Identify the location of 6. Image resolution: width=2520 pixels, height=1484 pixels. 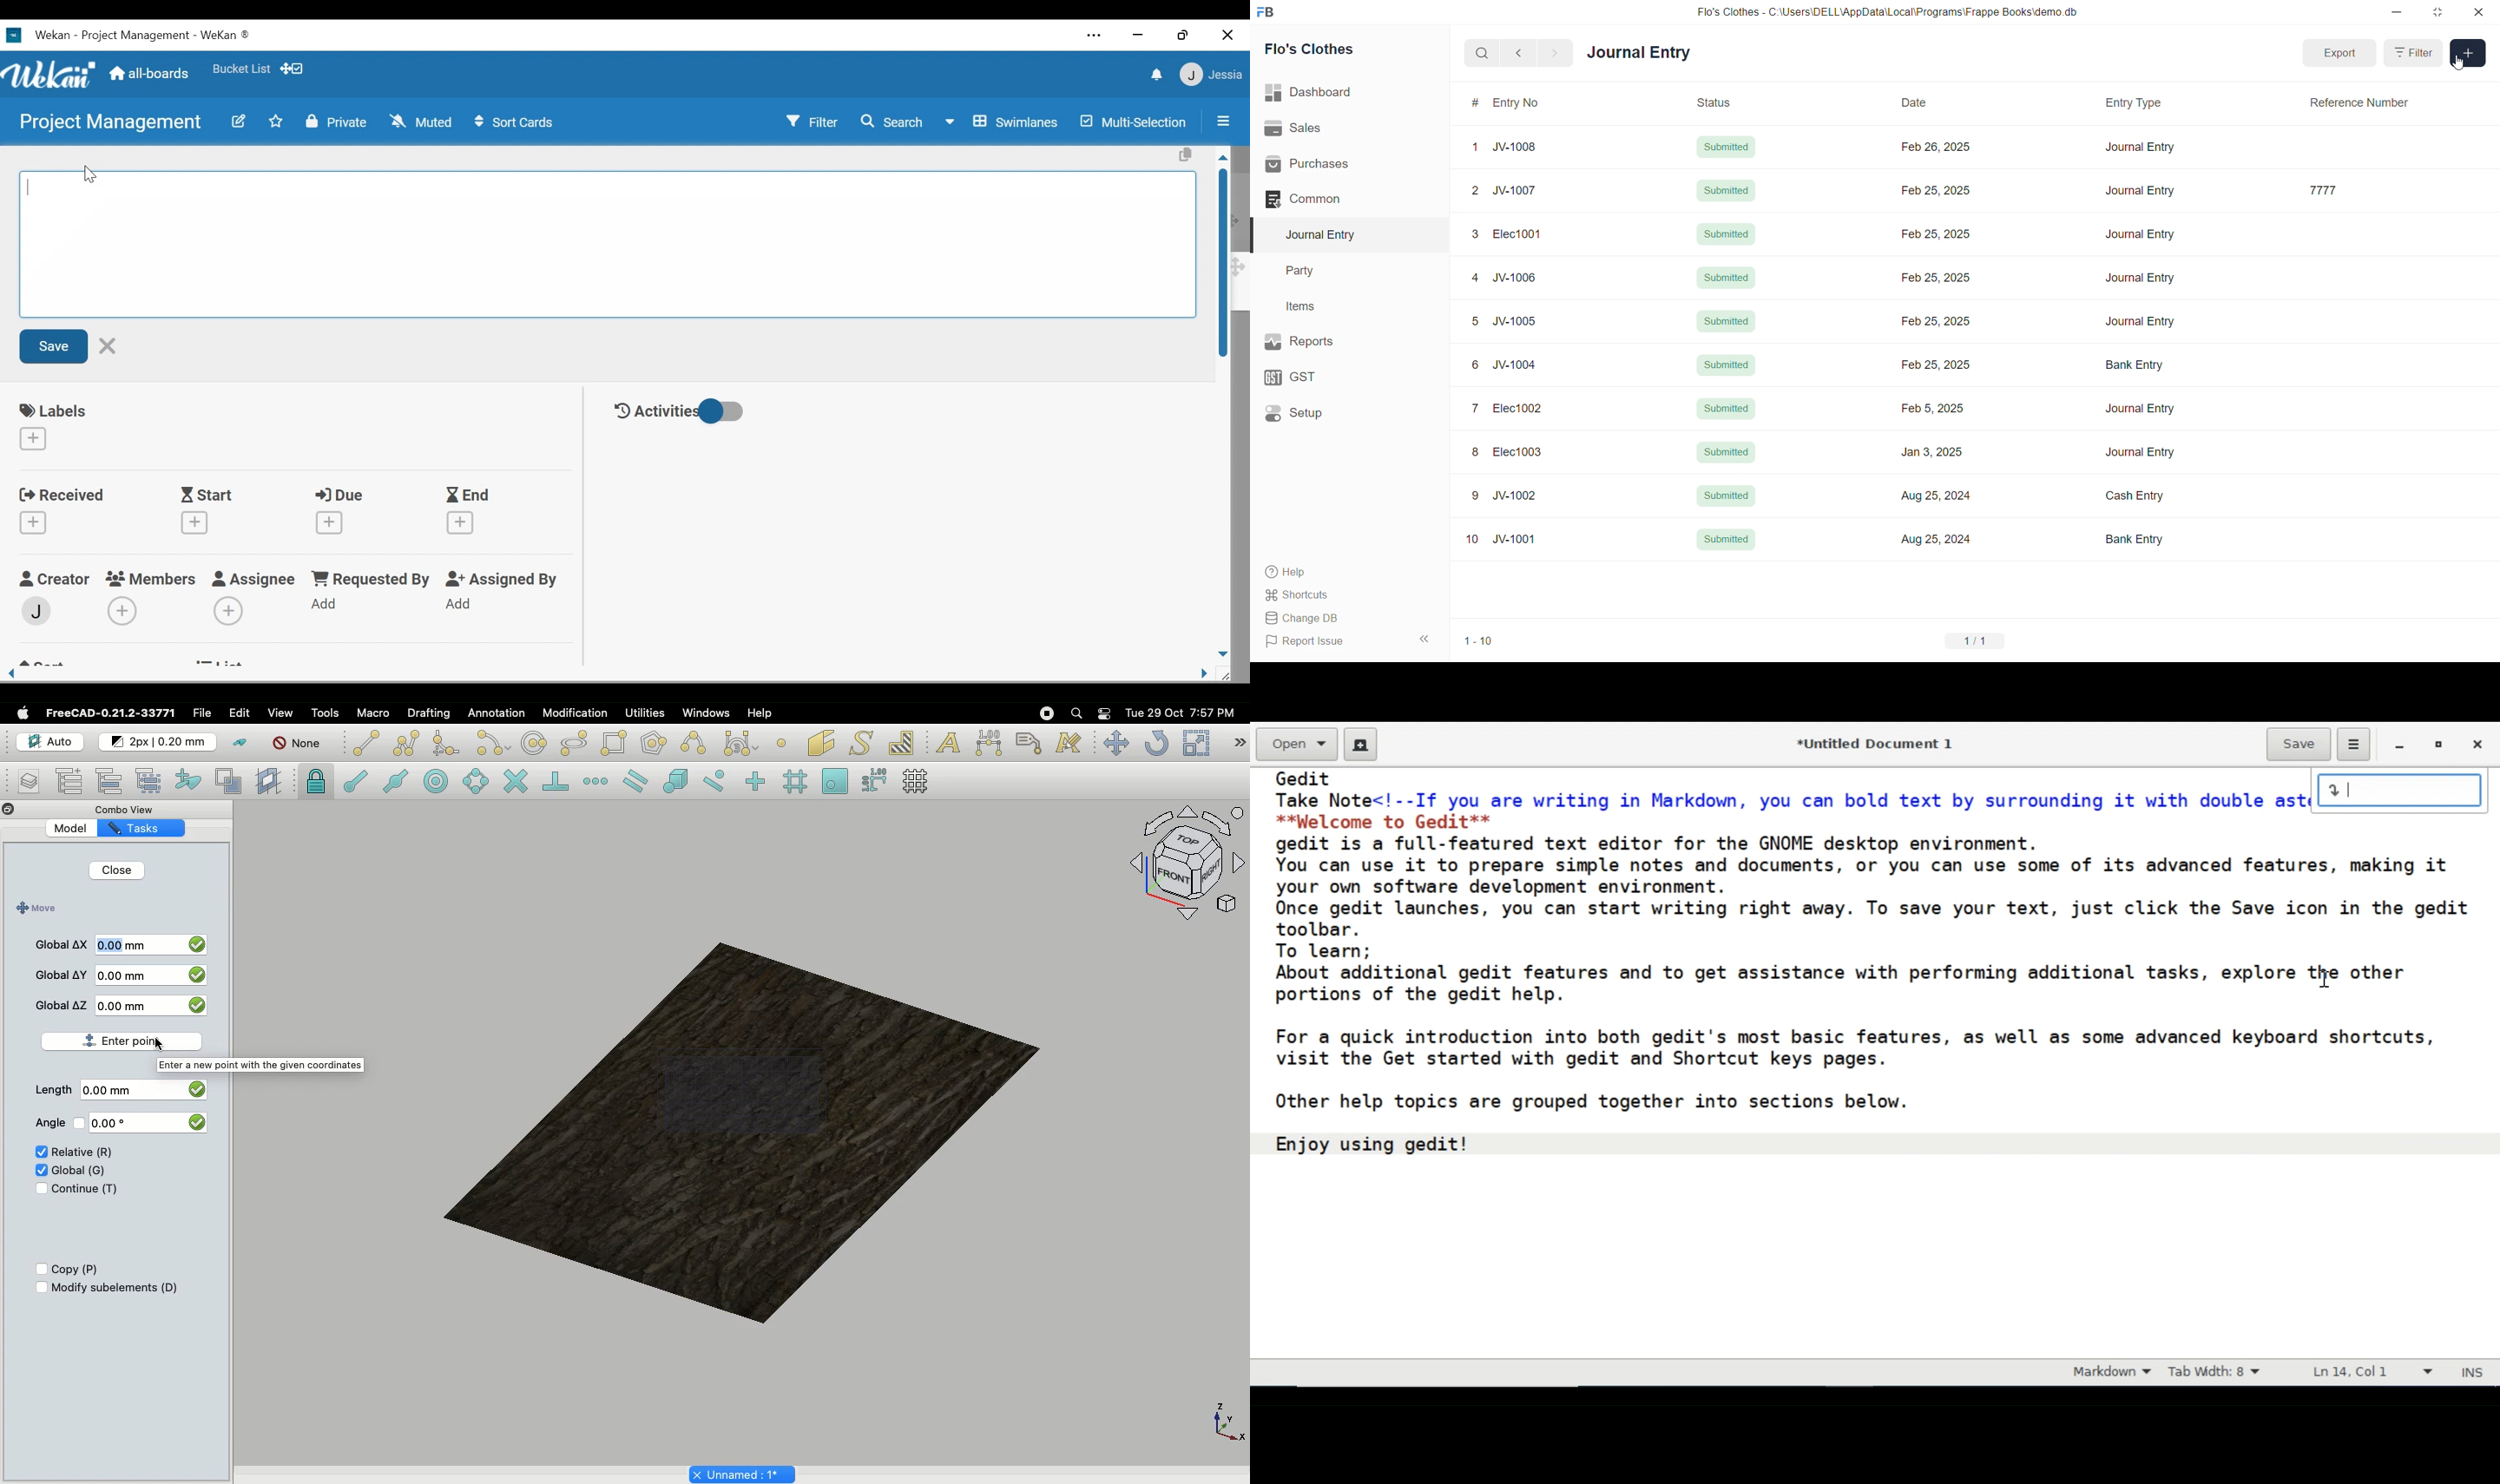
(1473, 365).